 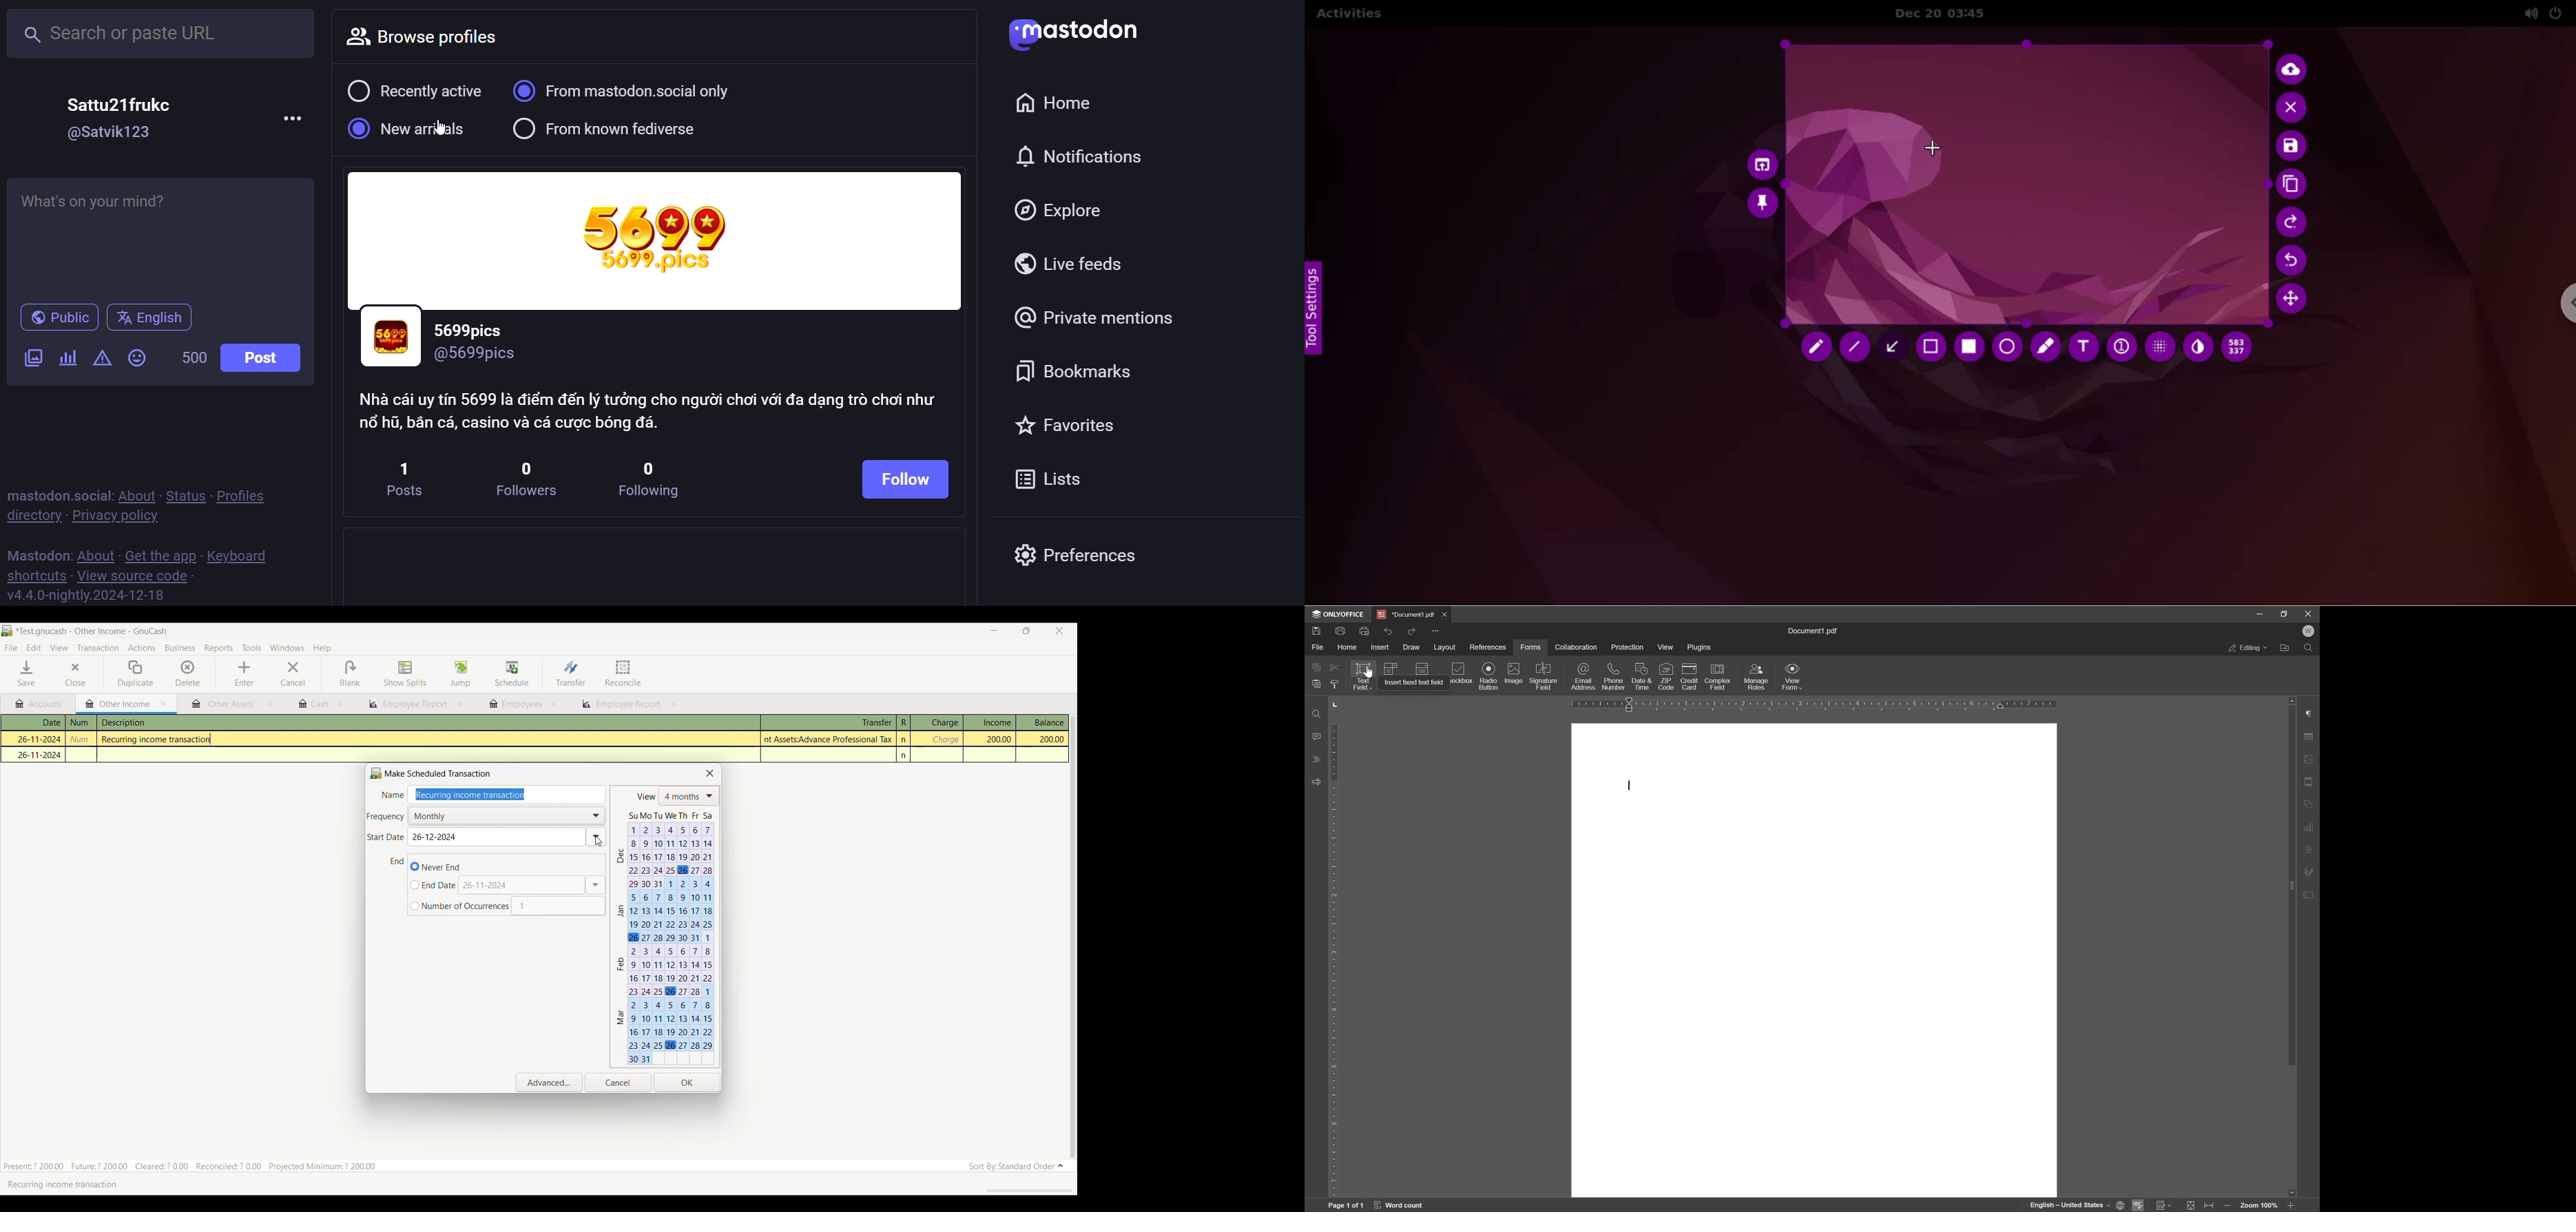 I want to click on checkbox, so click(x=1459, y=673).